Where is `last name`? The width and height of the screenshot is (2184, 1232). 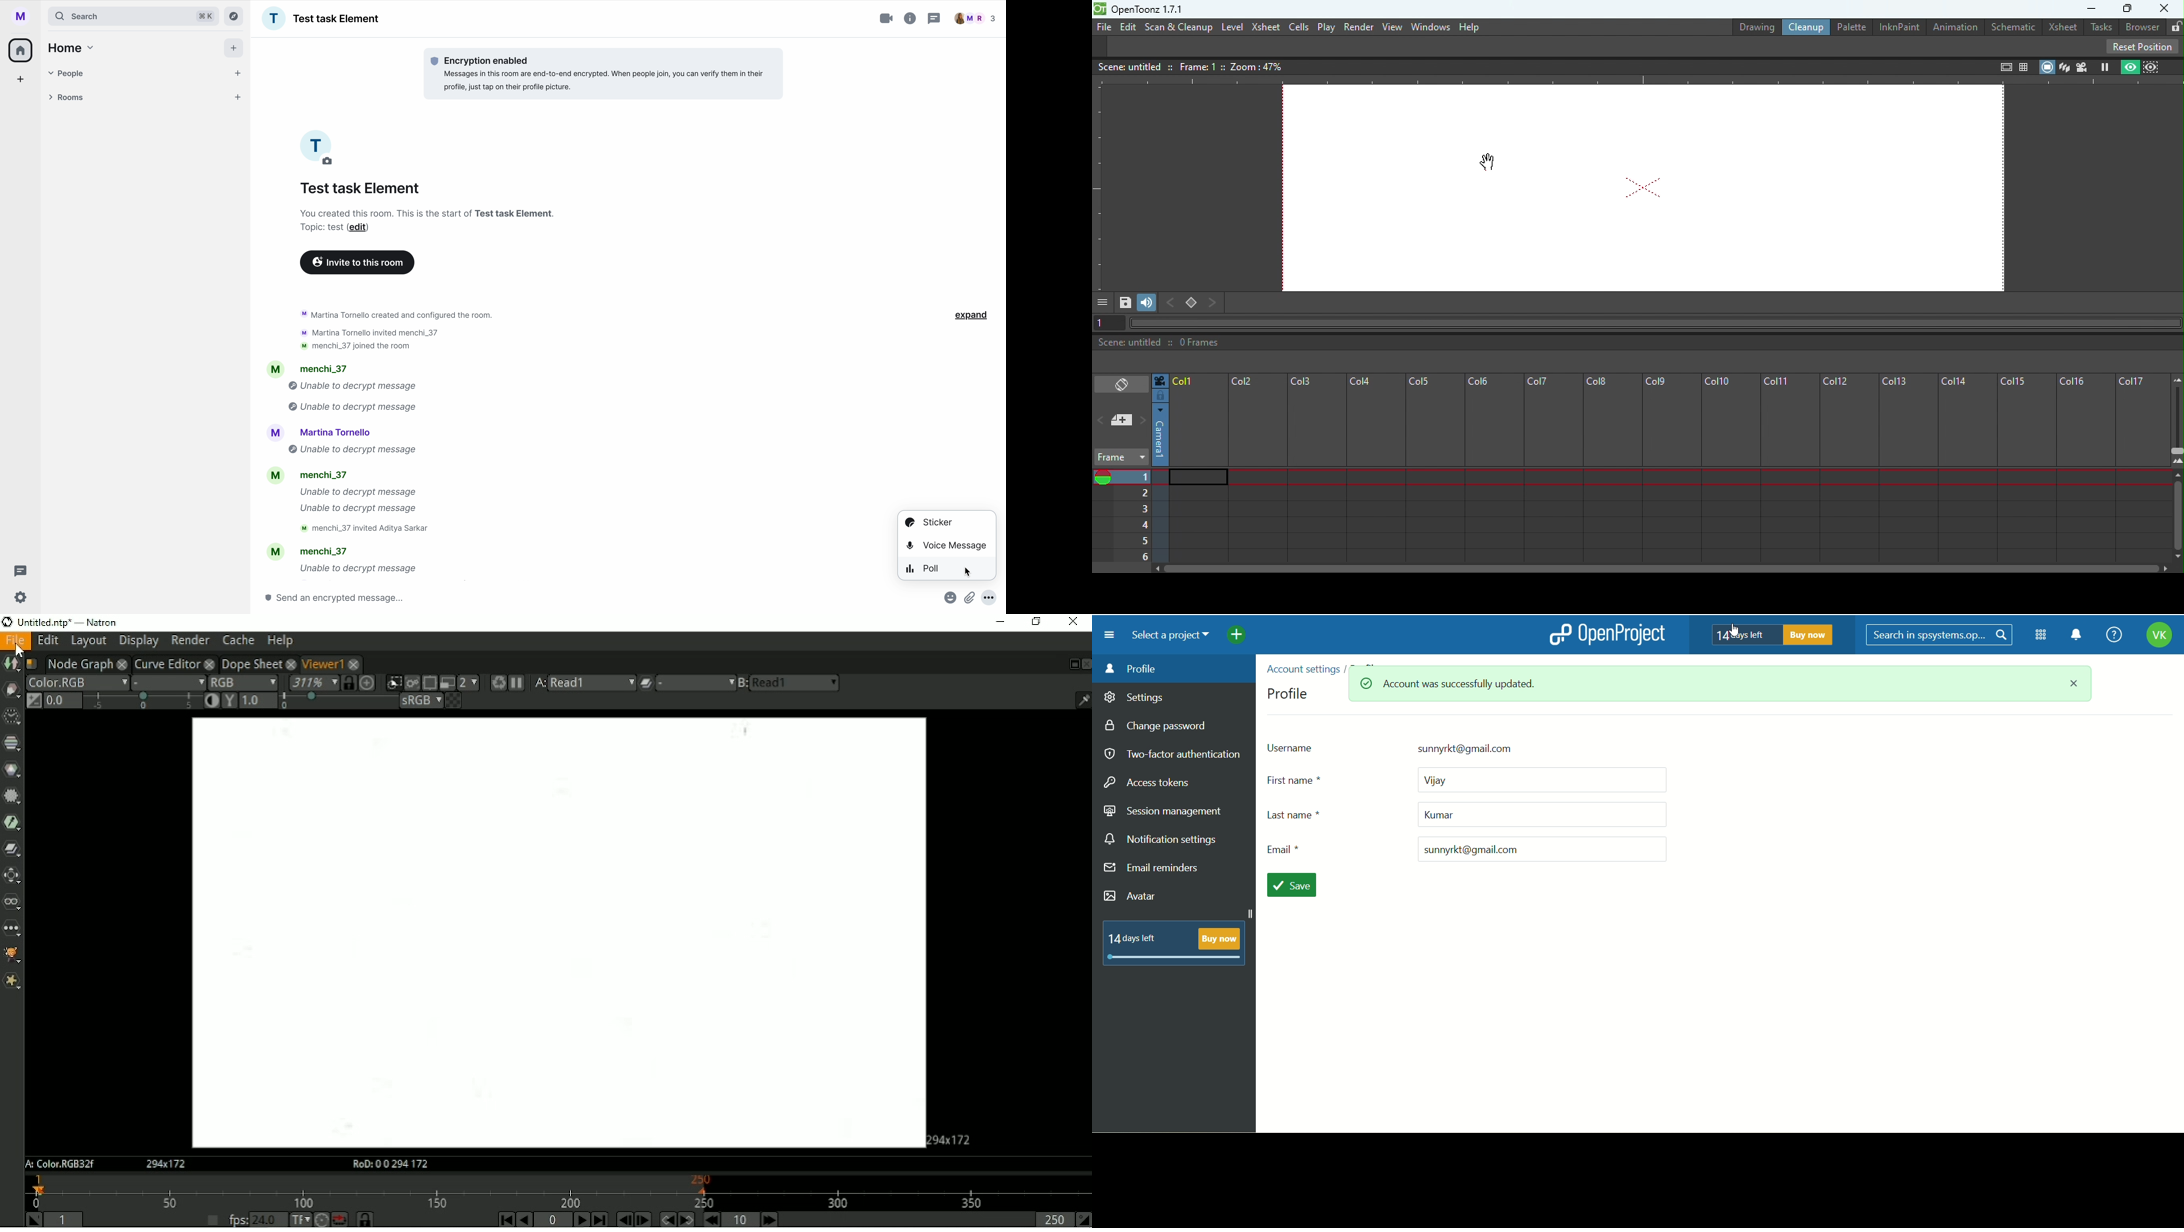
last name is located at coordinates (1463, 814).